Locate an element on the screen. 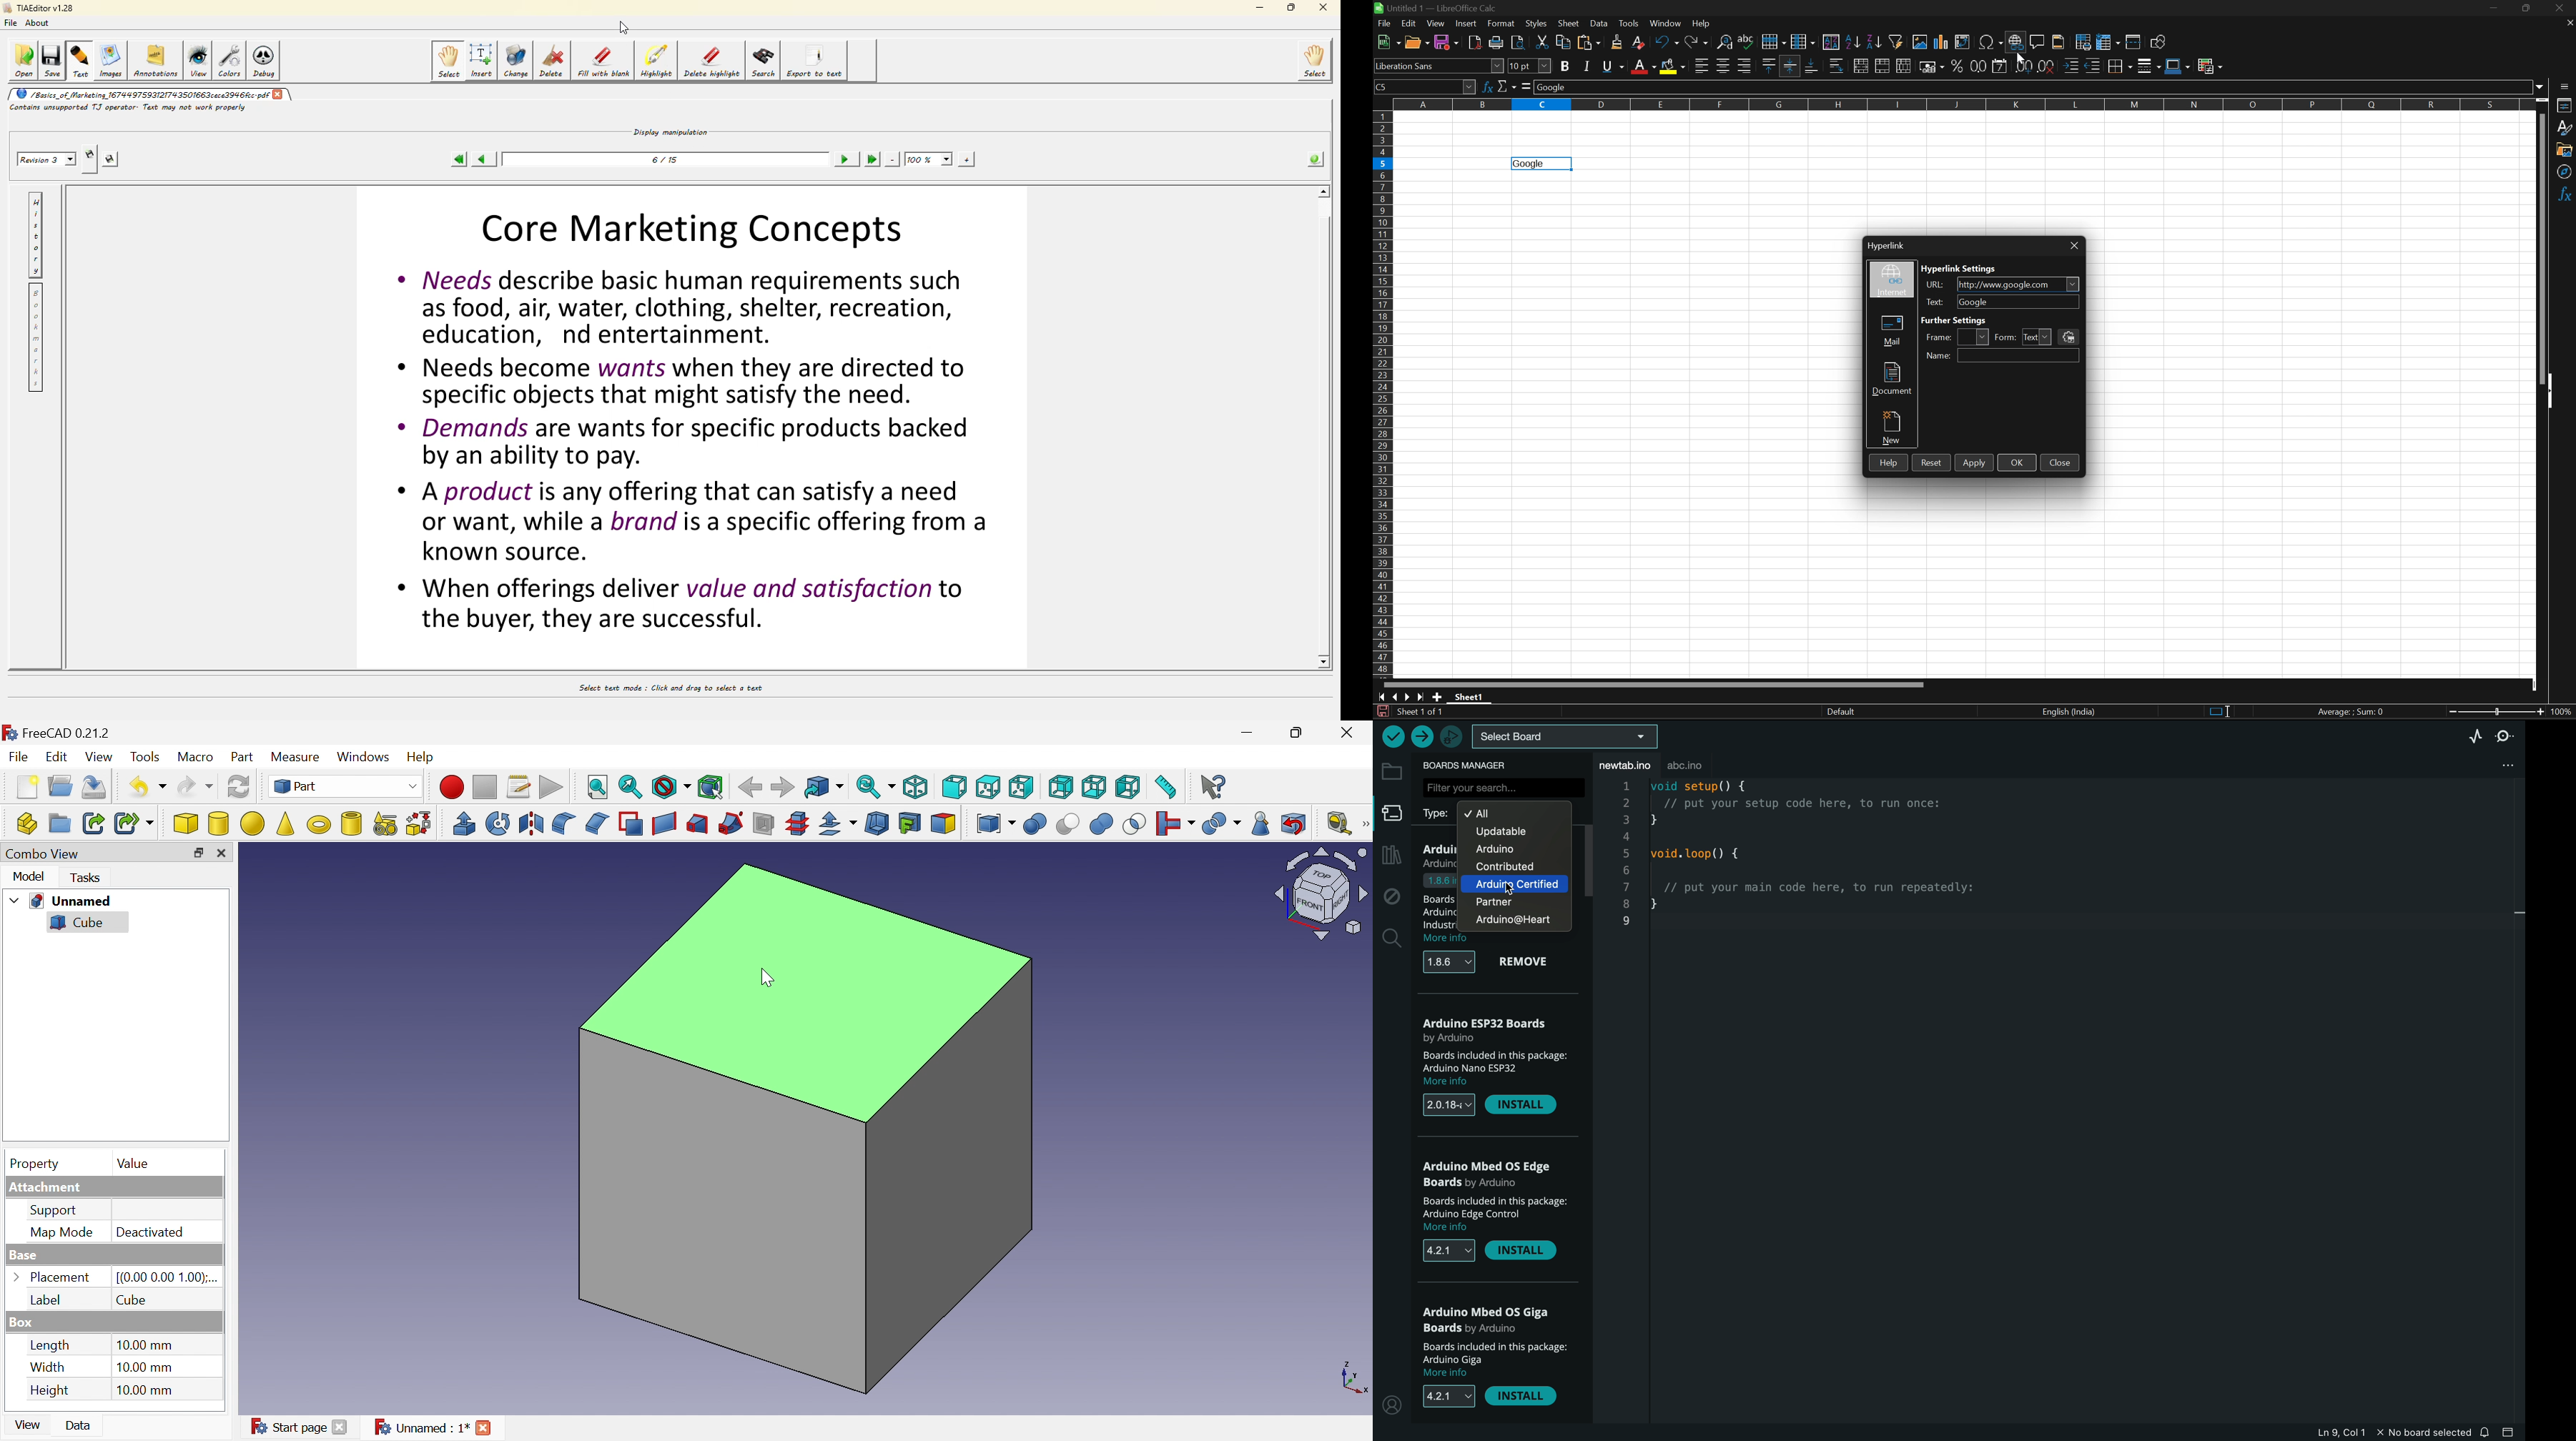 The width and height of the screenshot is (2576, 1456). Drop down is located at coordinates (2072, 284).